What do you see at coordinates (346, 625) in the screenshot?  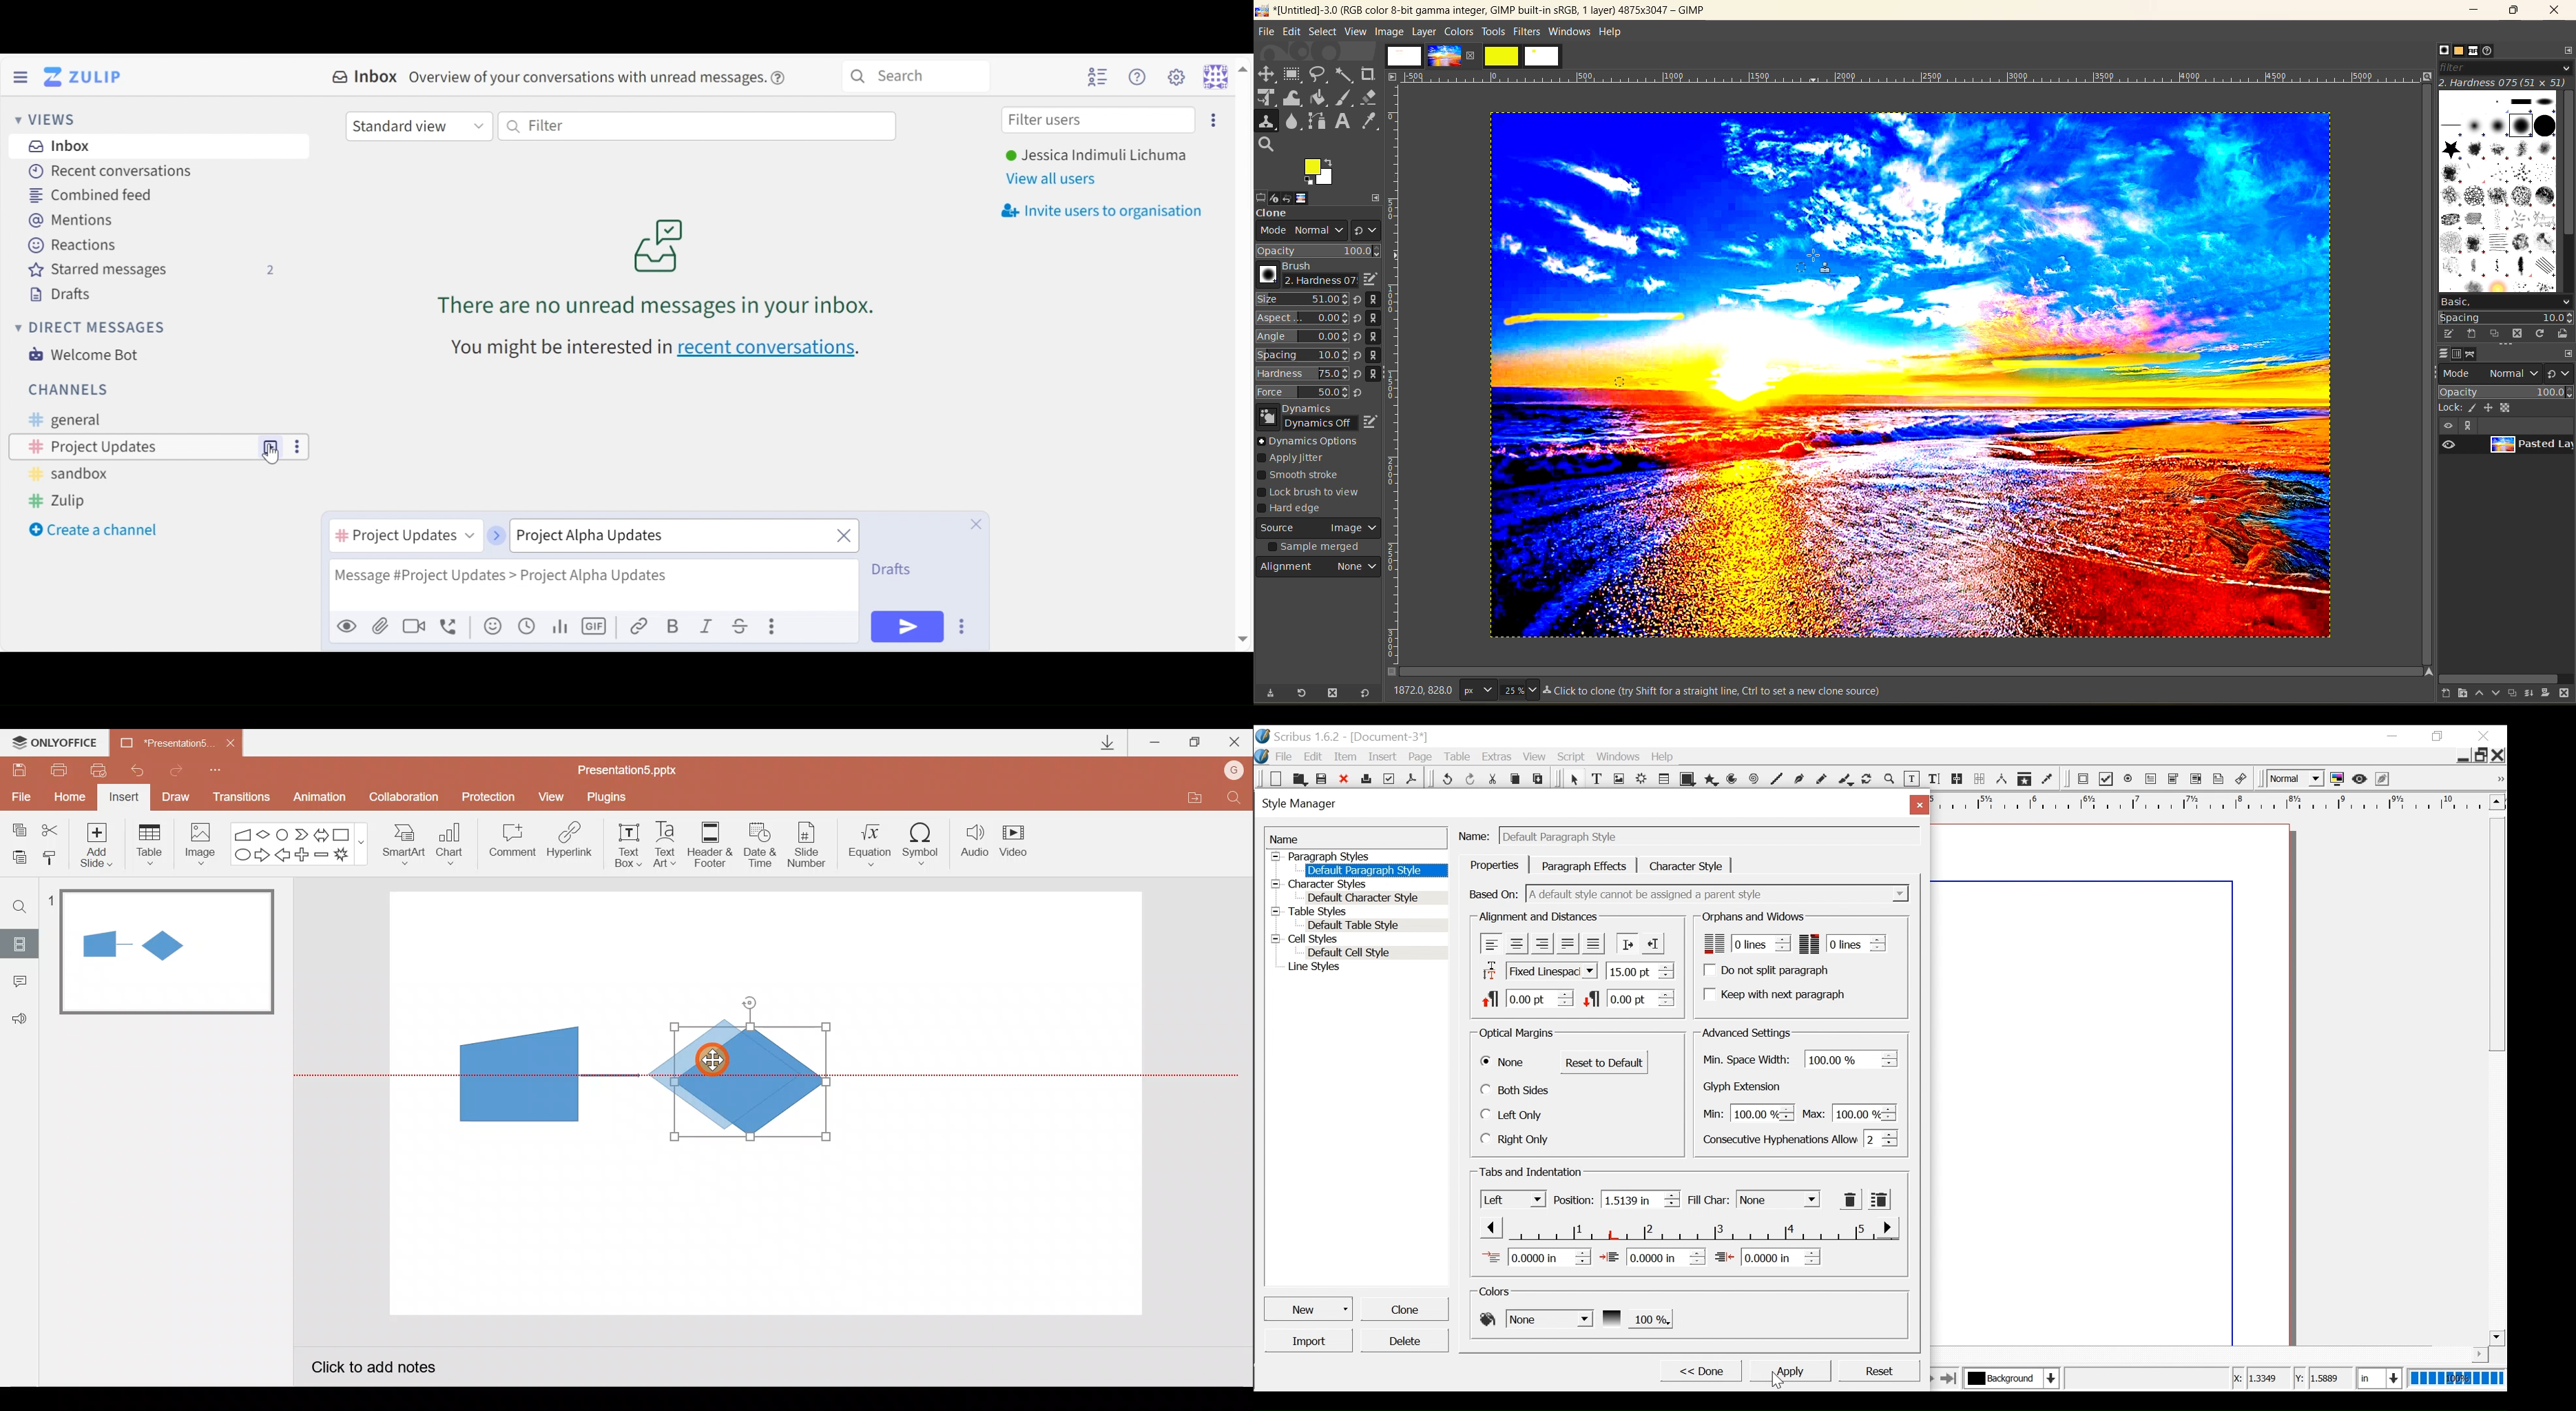 I see `Preview` at bounding box center [346, 625].